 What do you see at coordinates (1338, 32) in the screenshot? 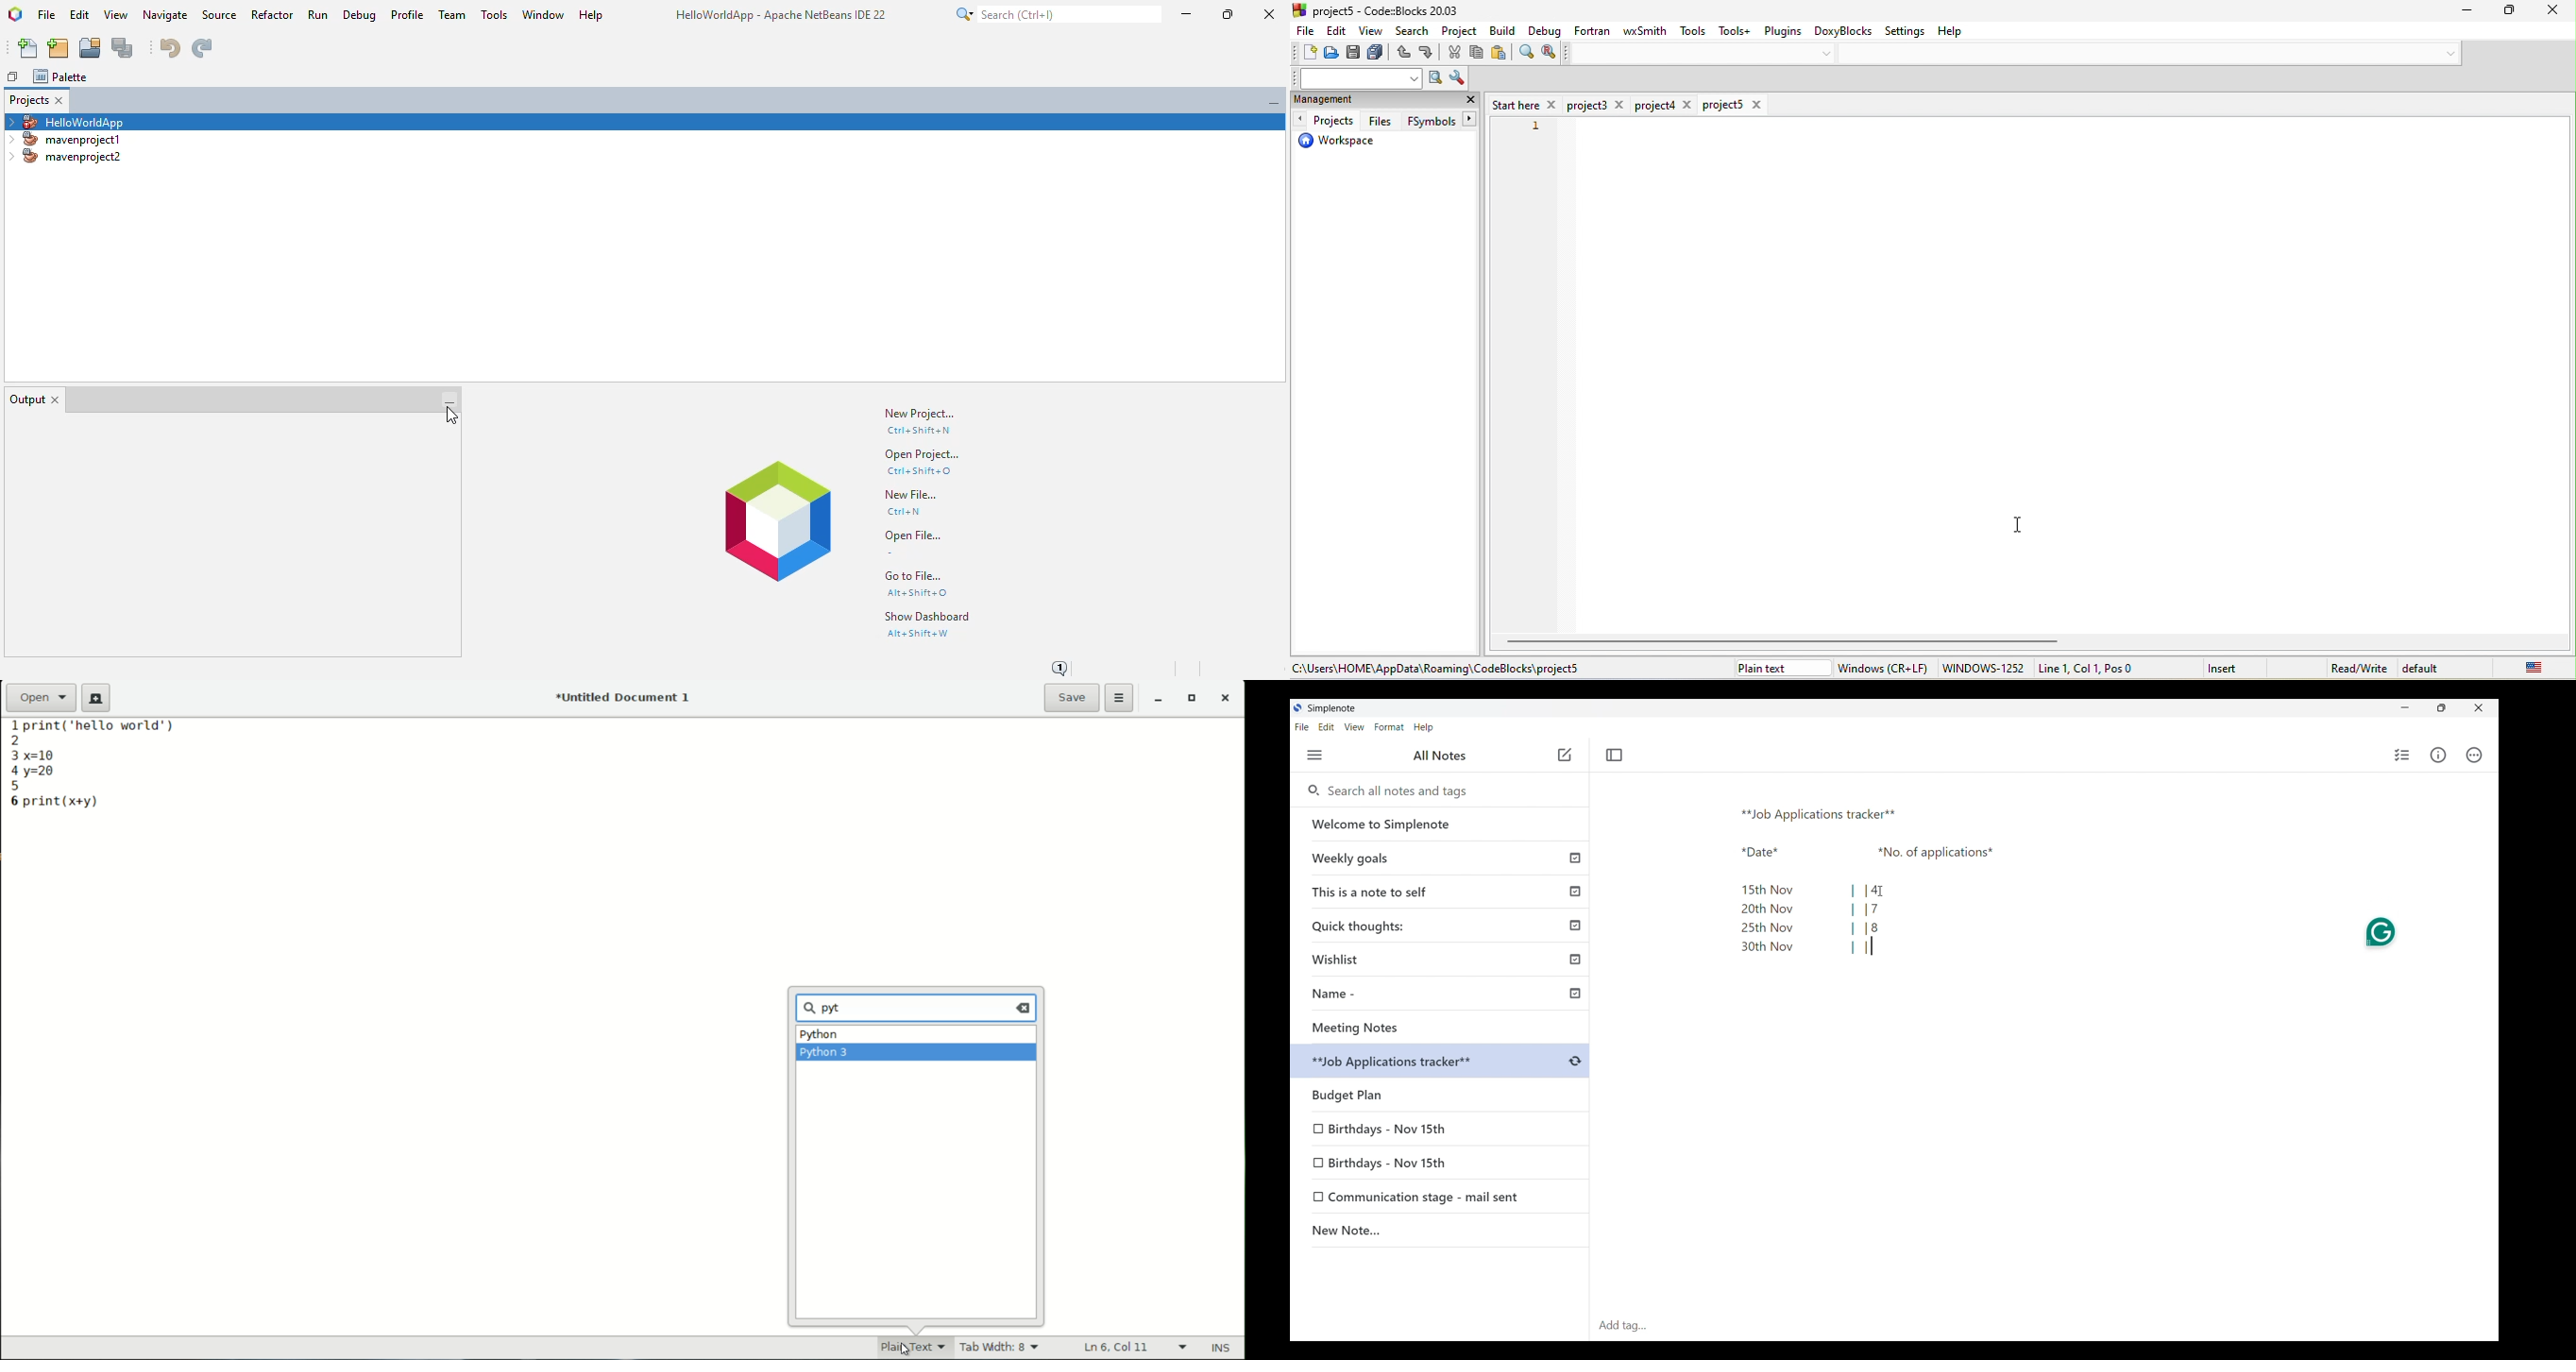
I see `edit` at bounding box center [1338, 32].